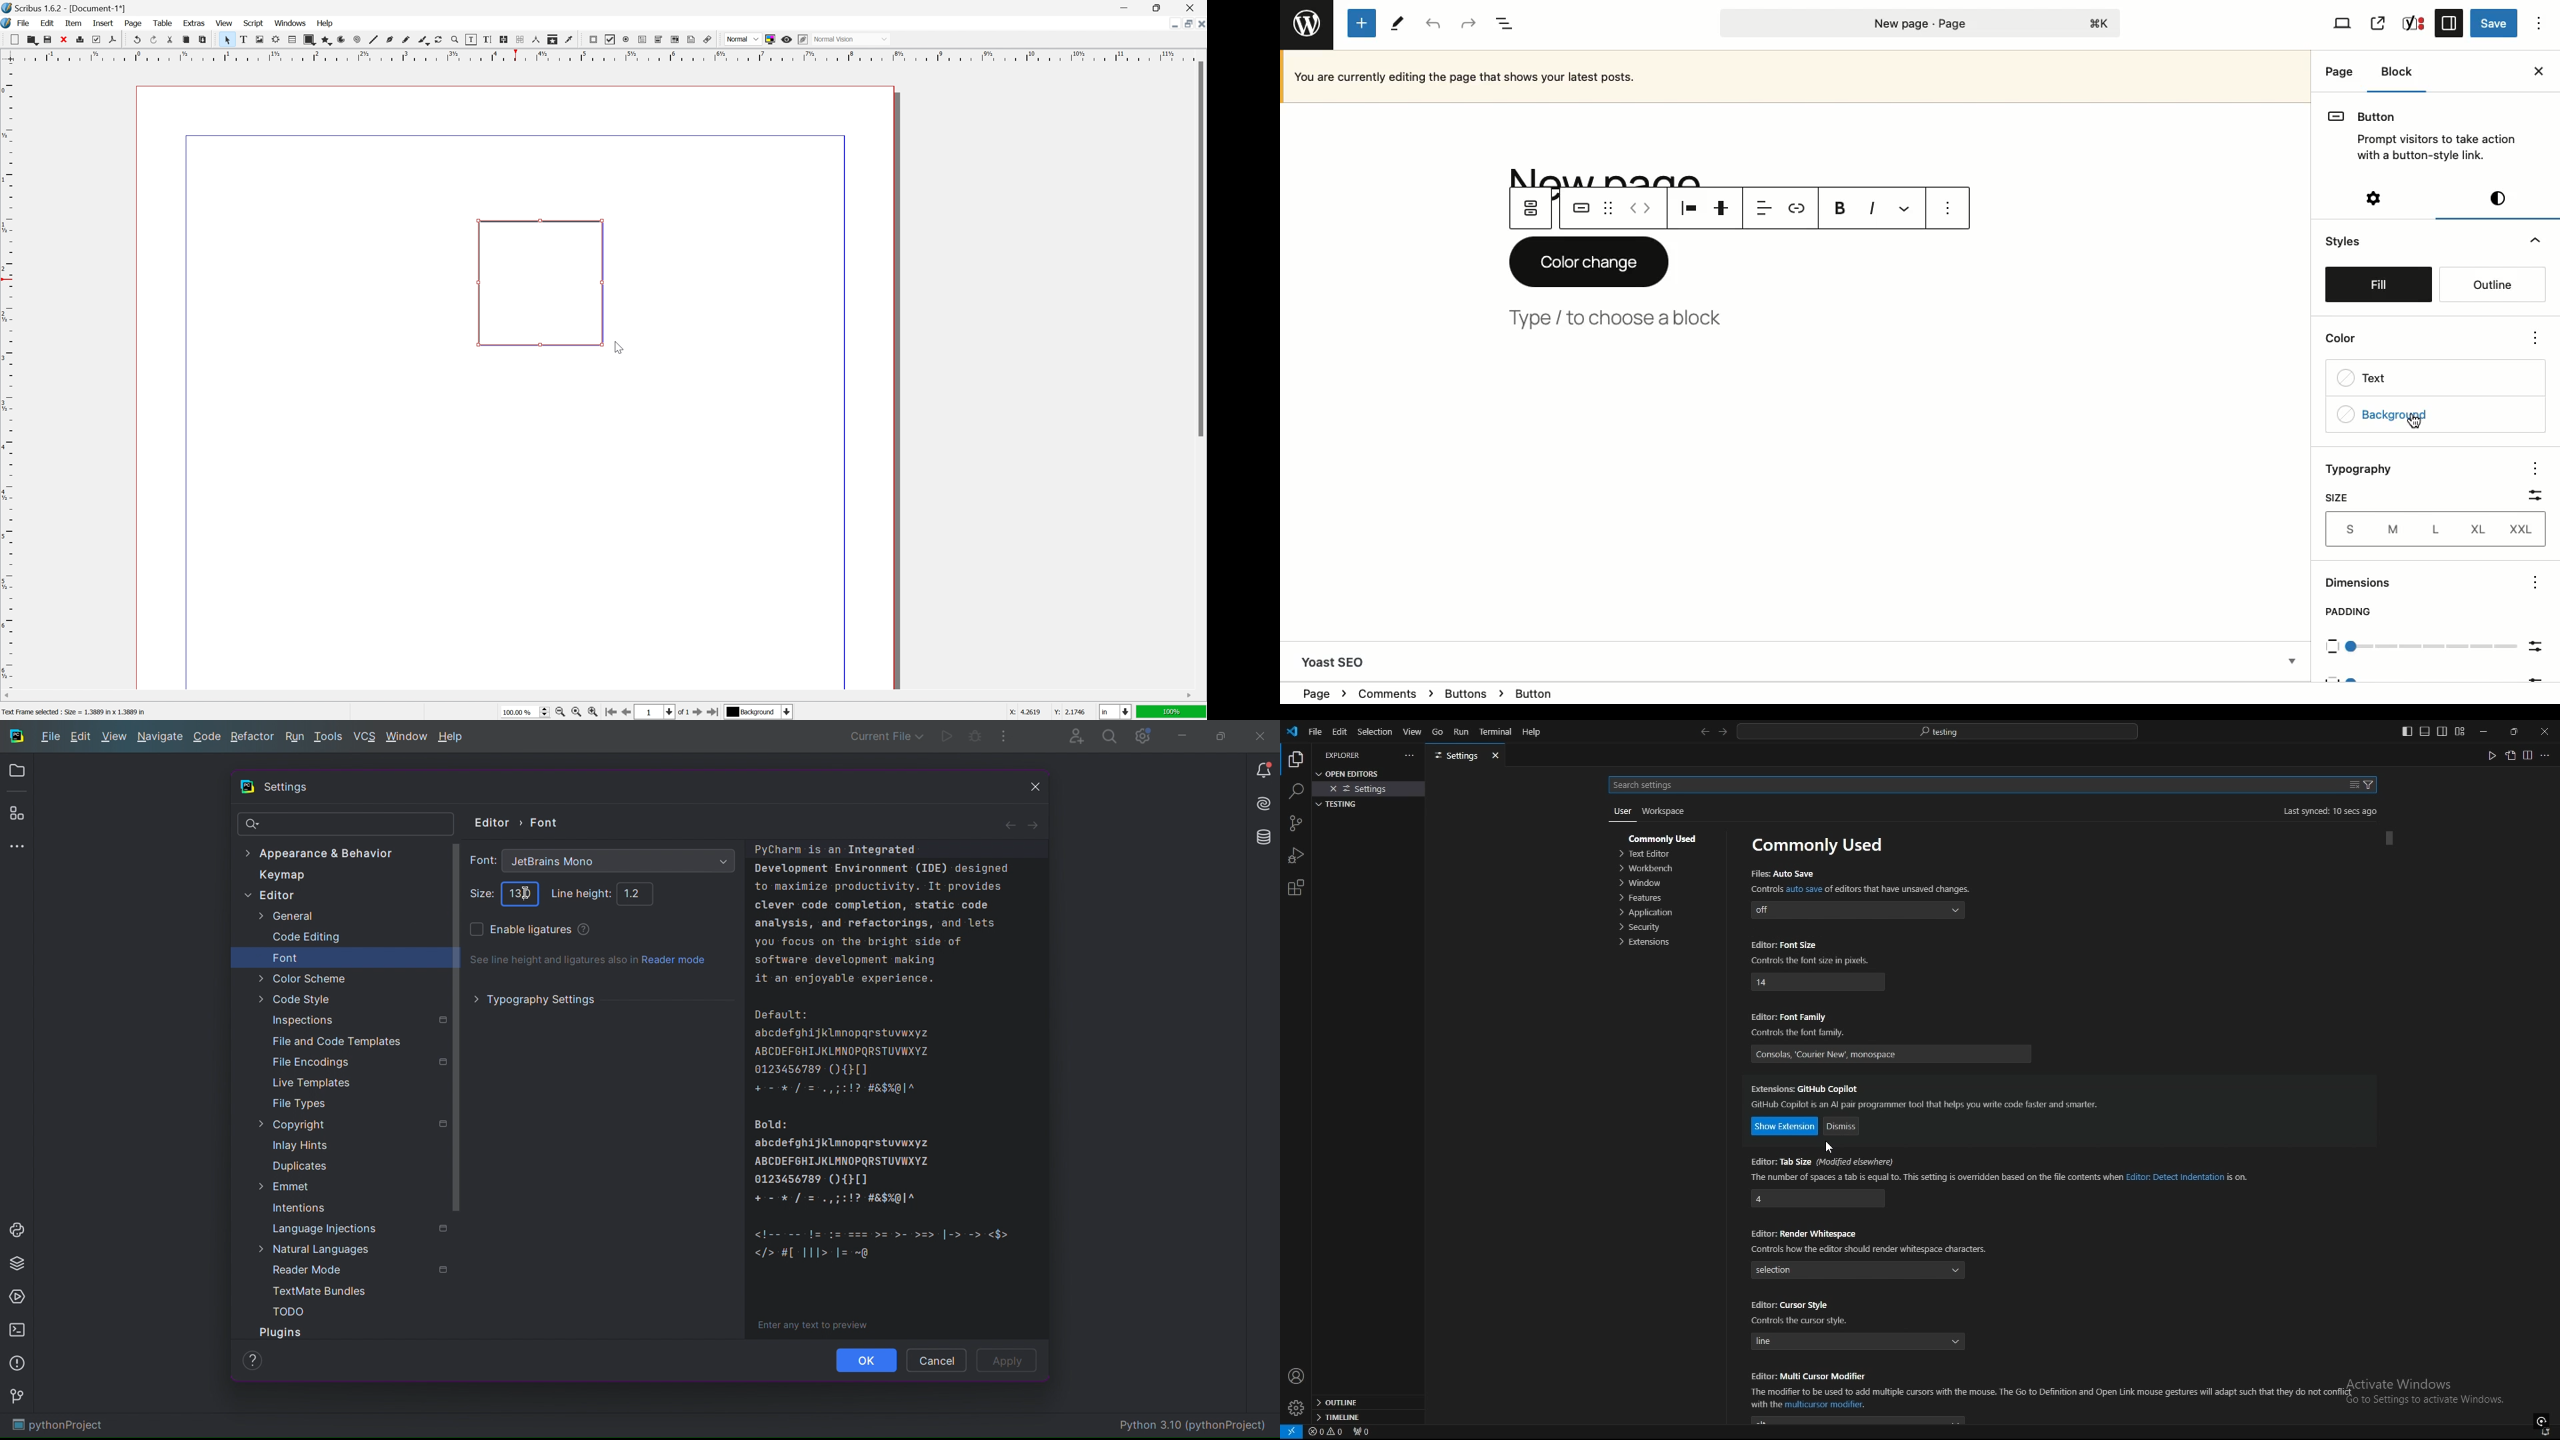 This screenshot has width=2576, height=1456. What do you see at coordinates (594, 40) in the screenshot?
I see `pdf push button` at bounding box center [594, 40].